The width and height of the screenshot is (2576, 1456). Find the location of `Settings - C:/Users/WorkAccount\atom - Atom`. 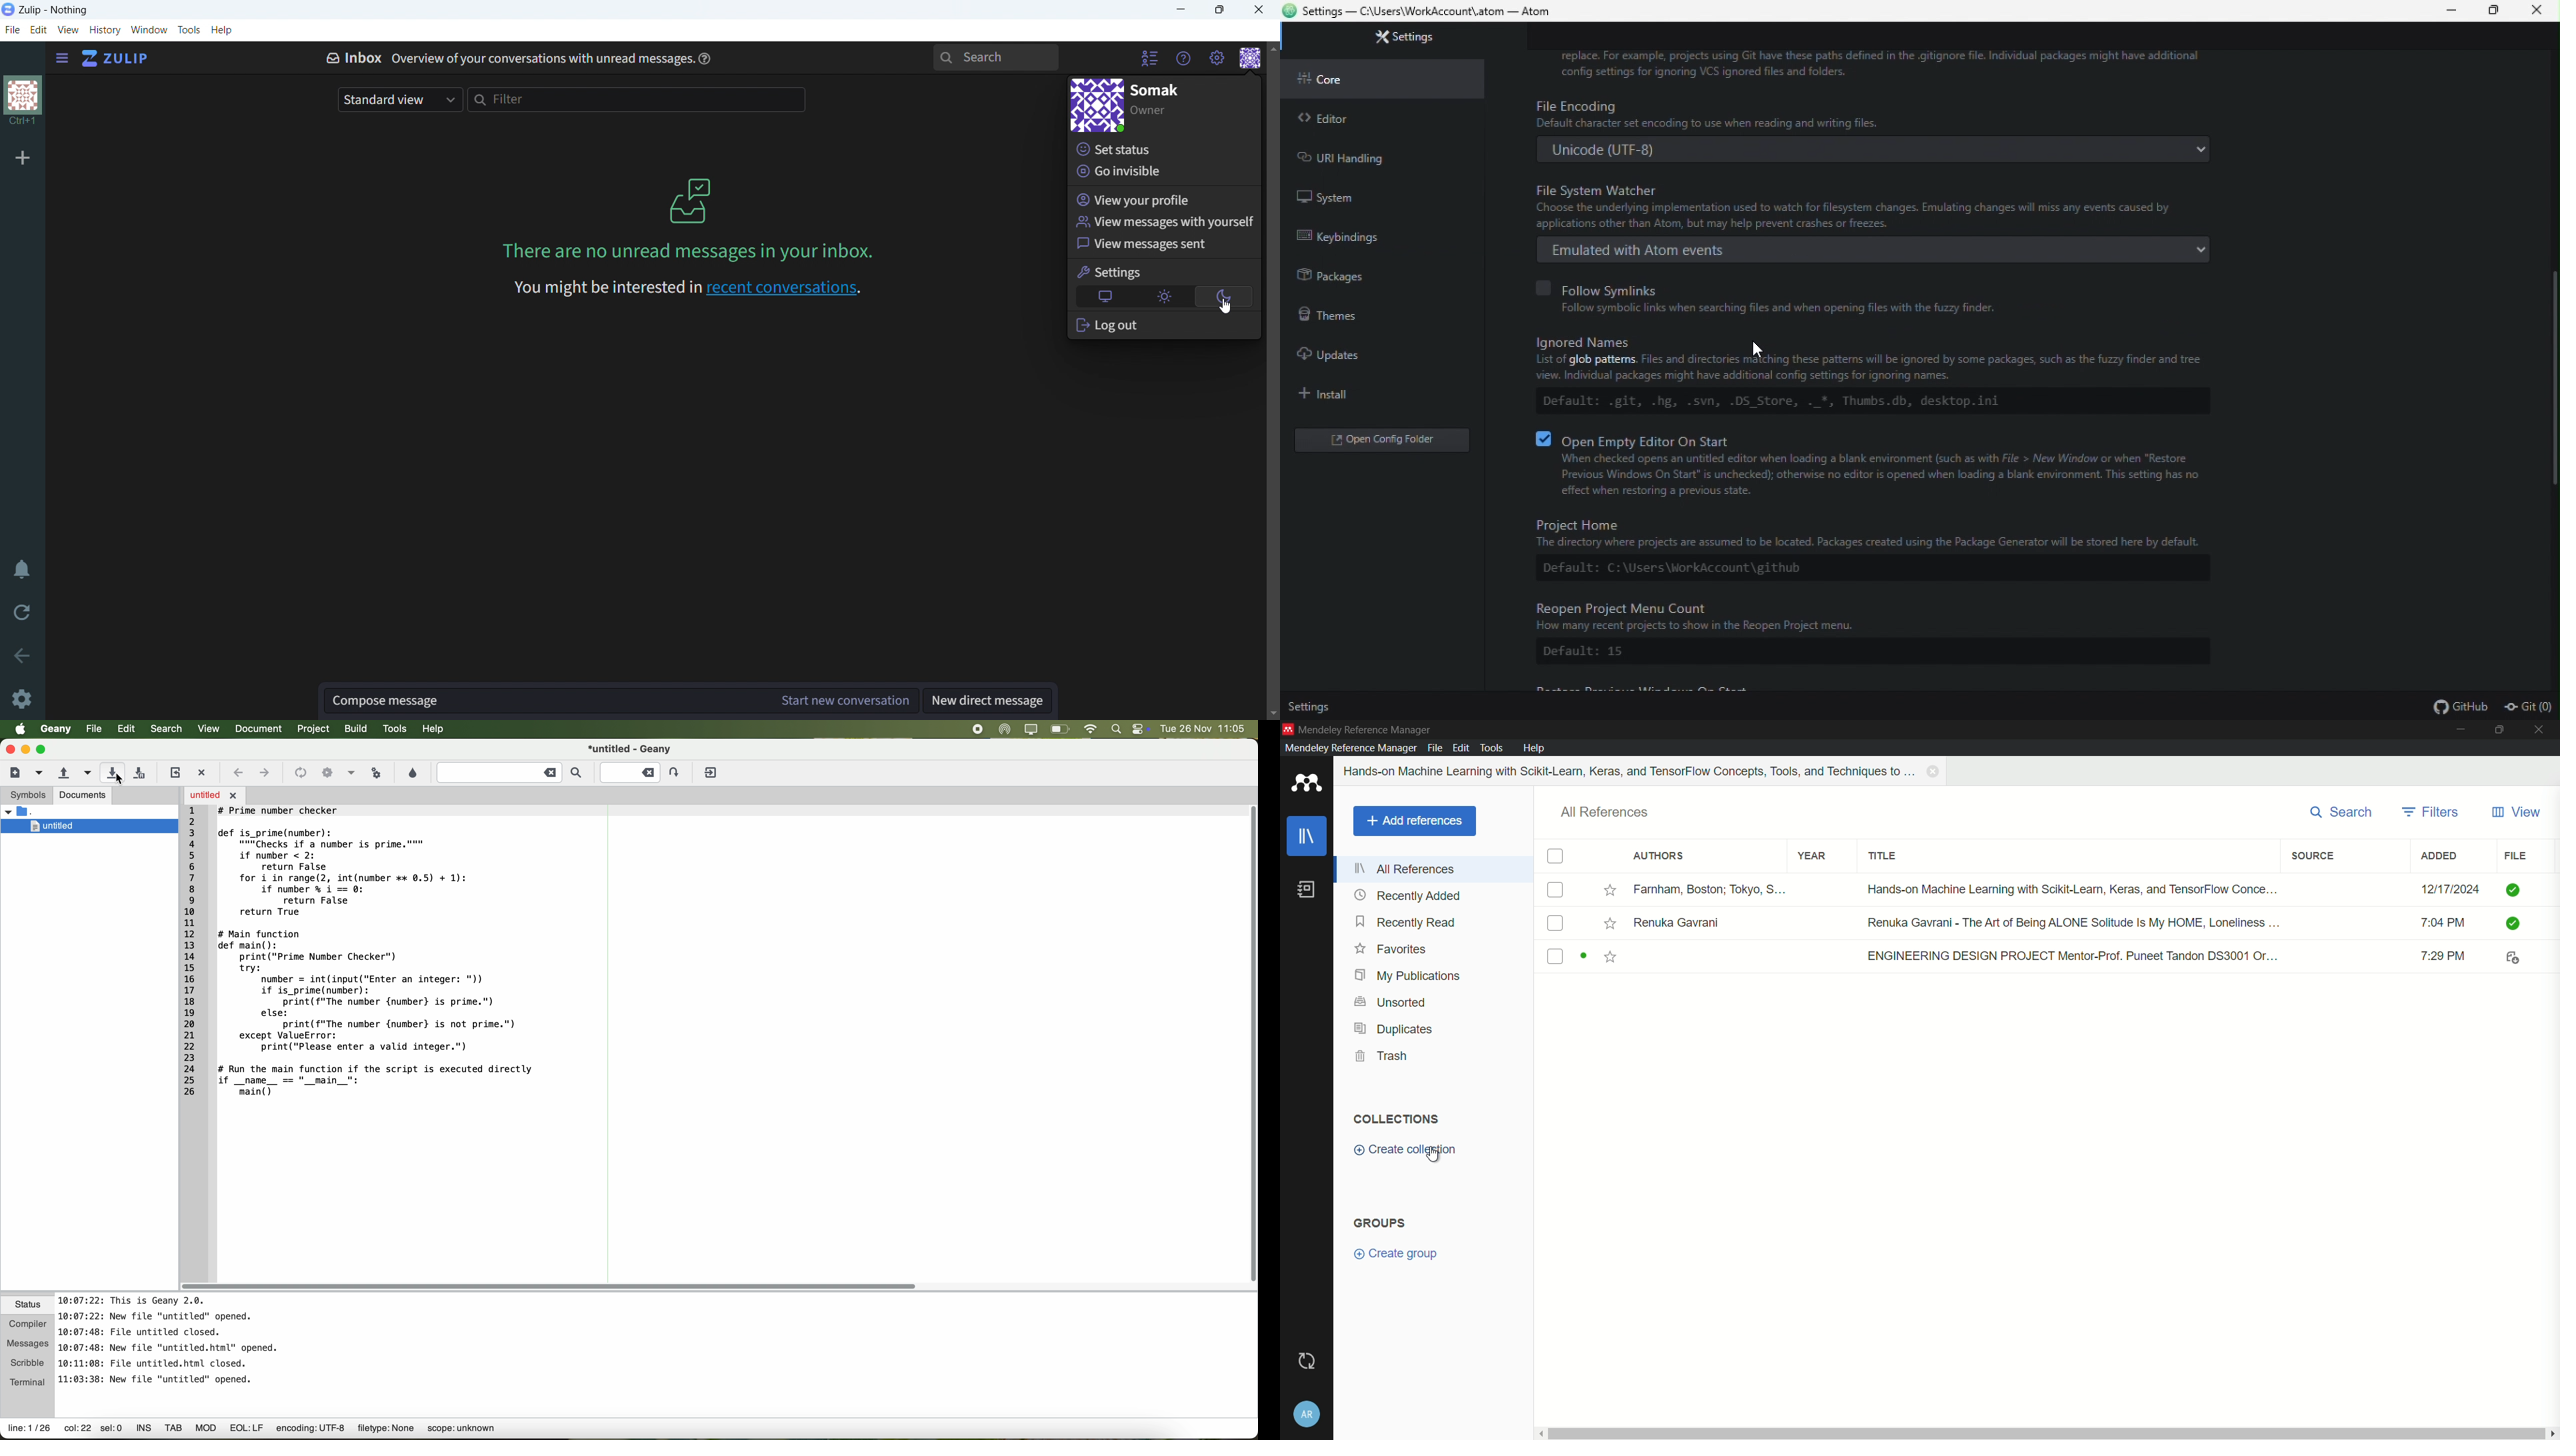

Settings - C:/Users/WorkAccount\atom - Atom is located at coordinates (1434, 13).